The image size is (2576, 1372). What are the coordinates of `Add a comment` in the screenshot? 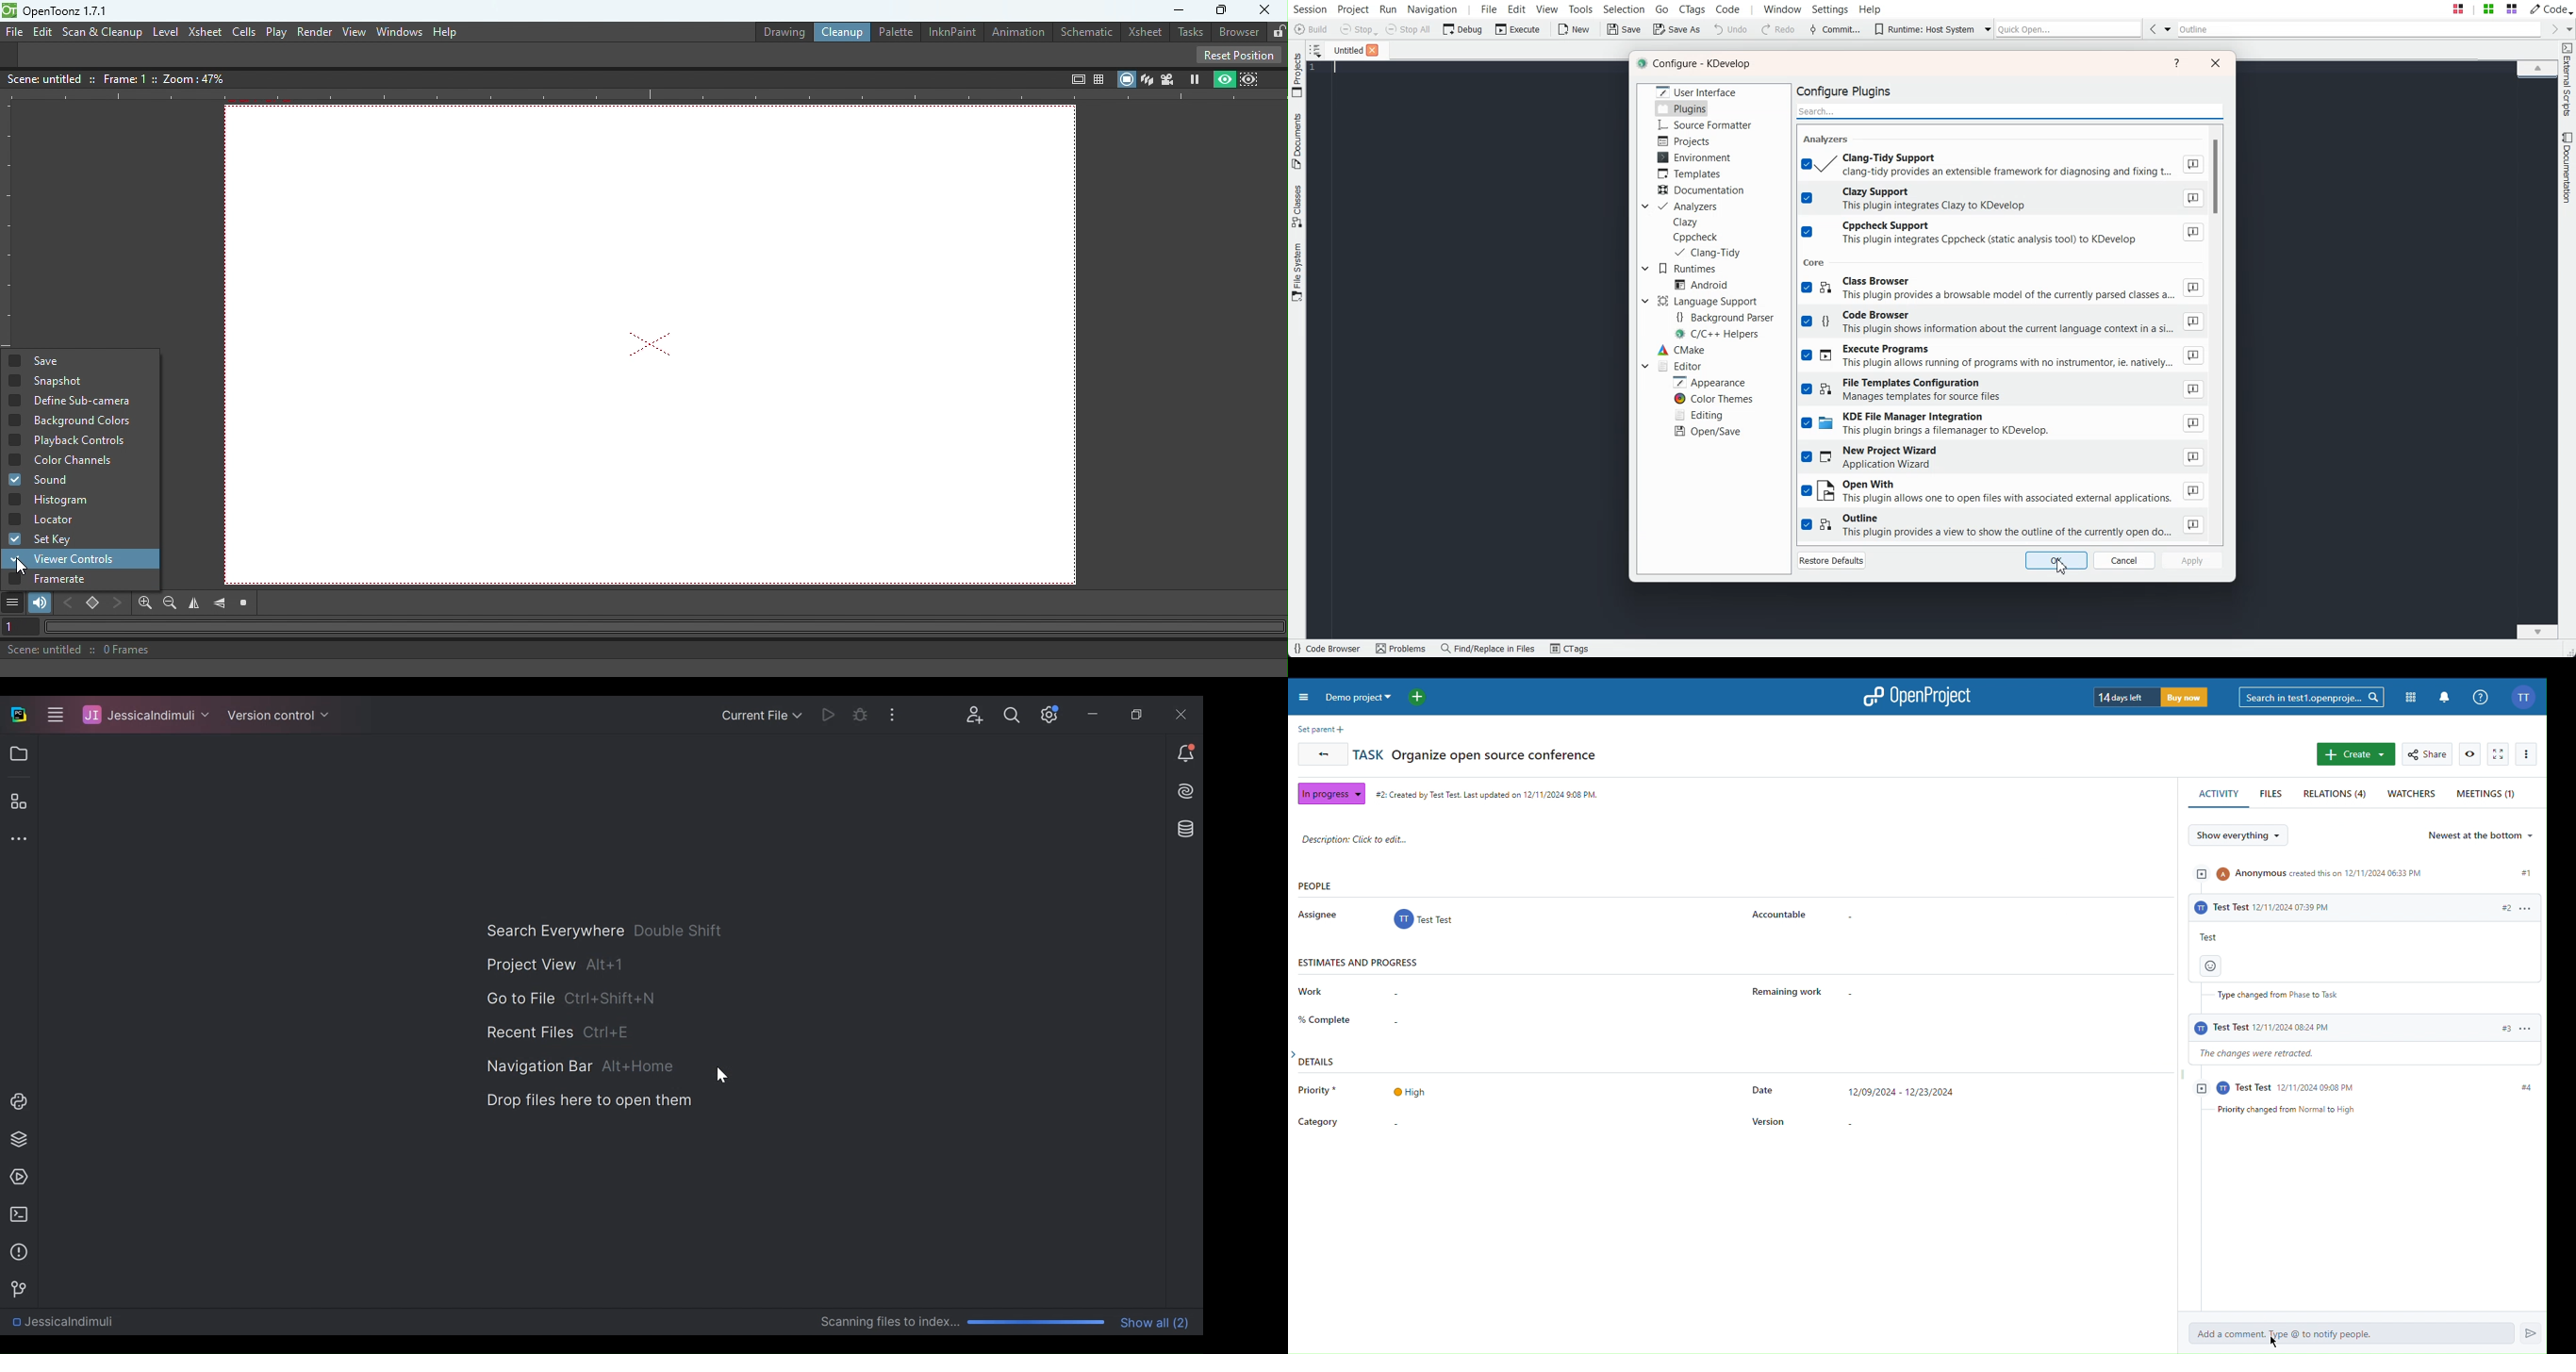 It's located at (2362, 1335).